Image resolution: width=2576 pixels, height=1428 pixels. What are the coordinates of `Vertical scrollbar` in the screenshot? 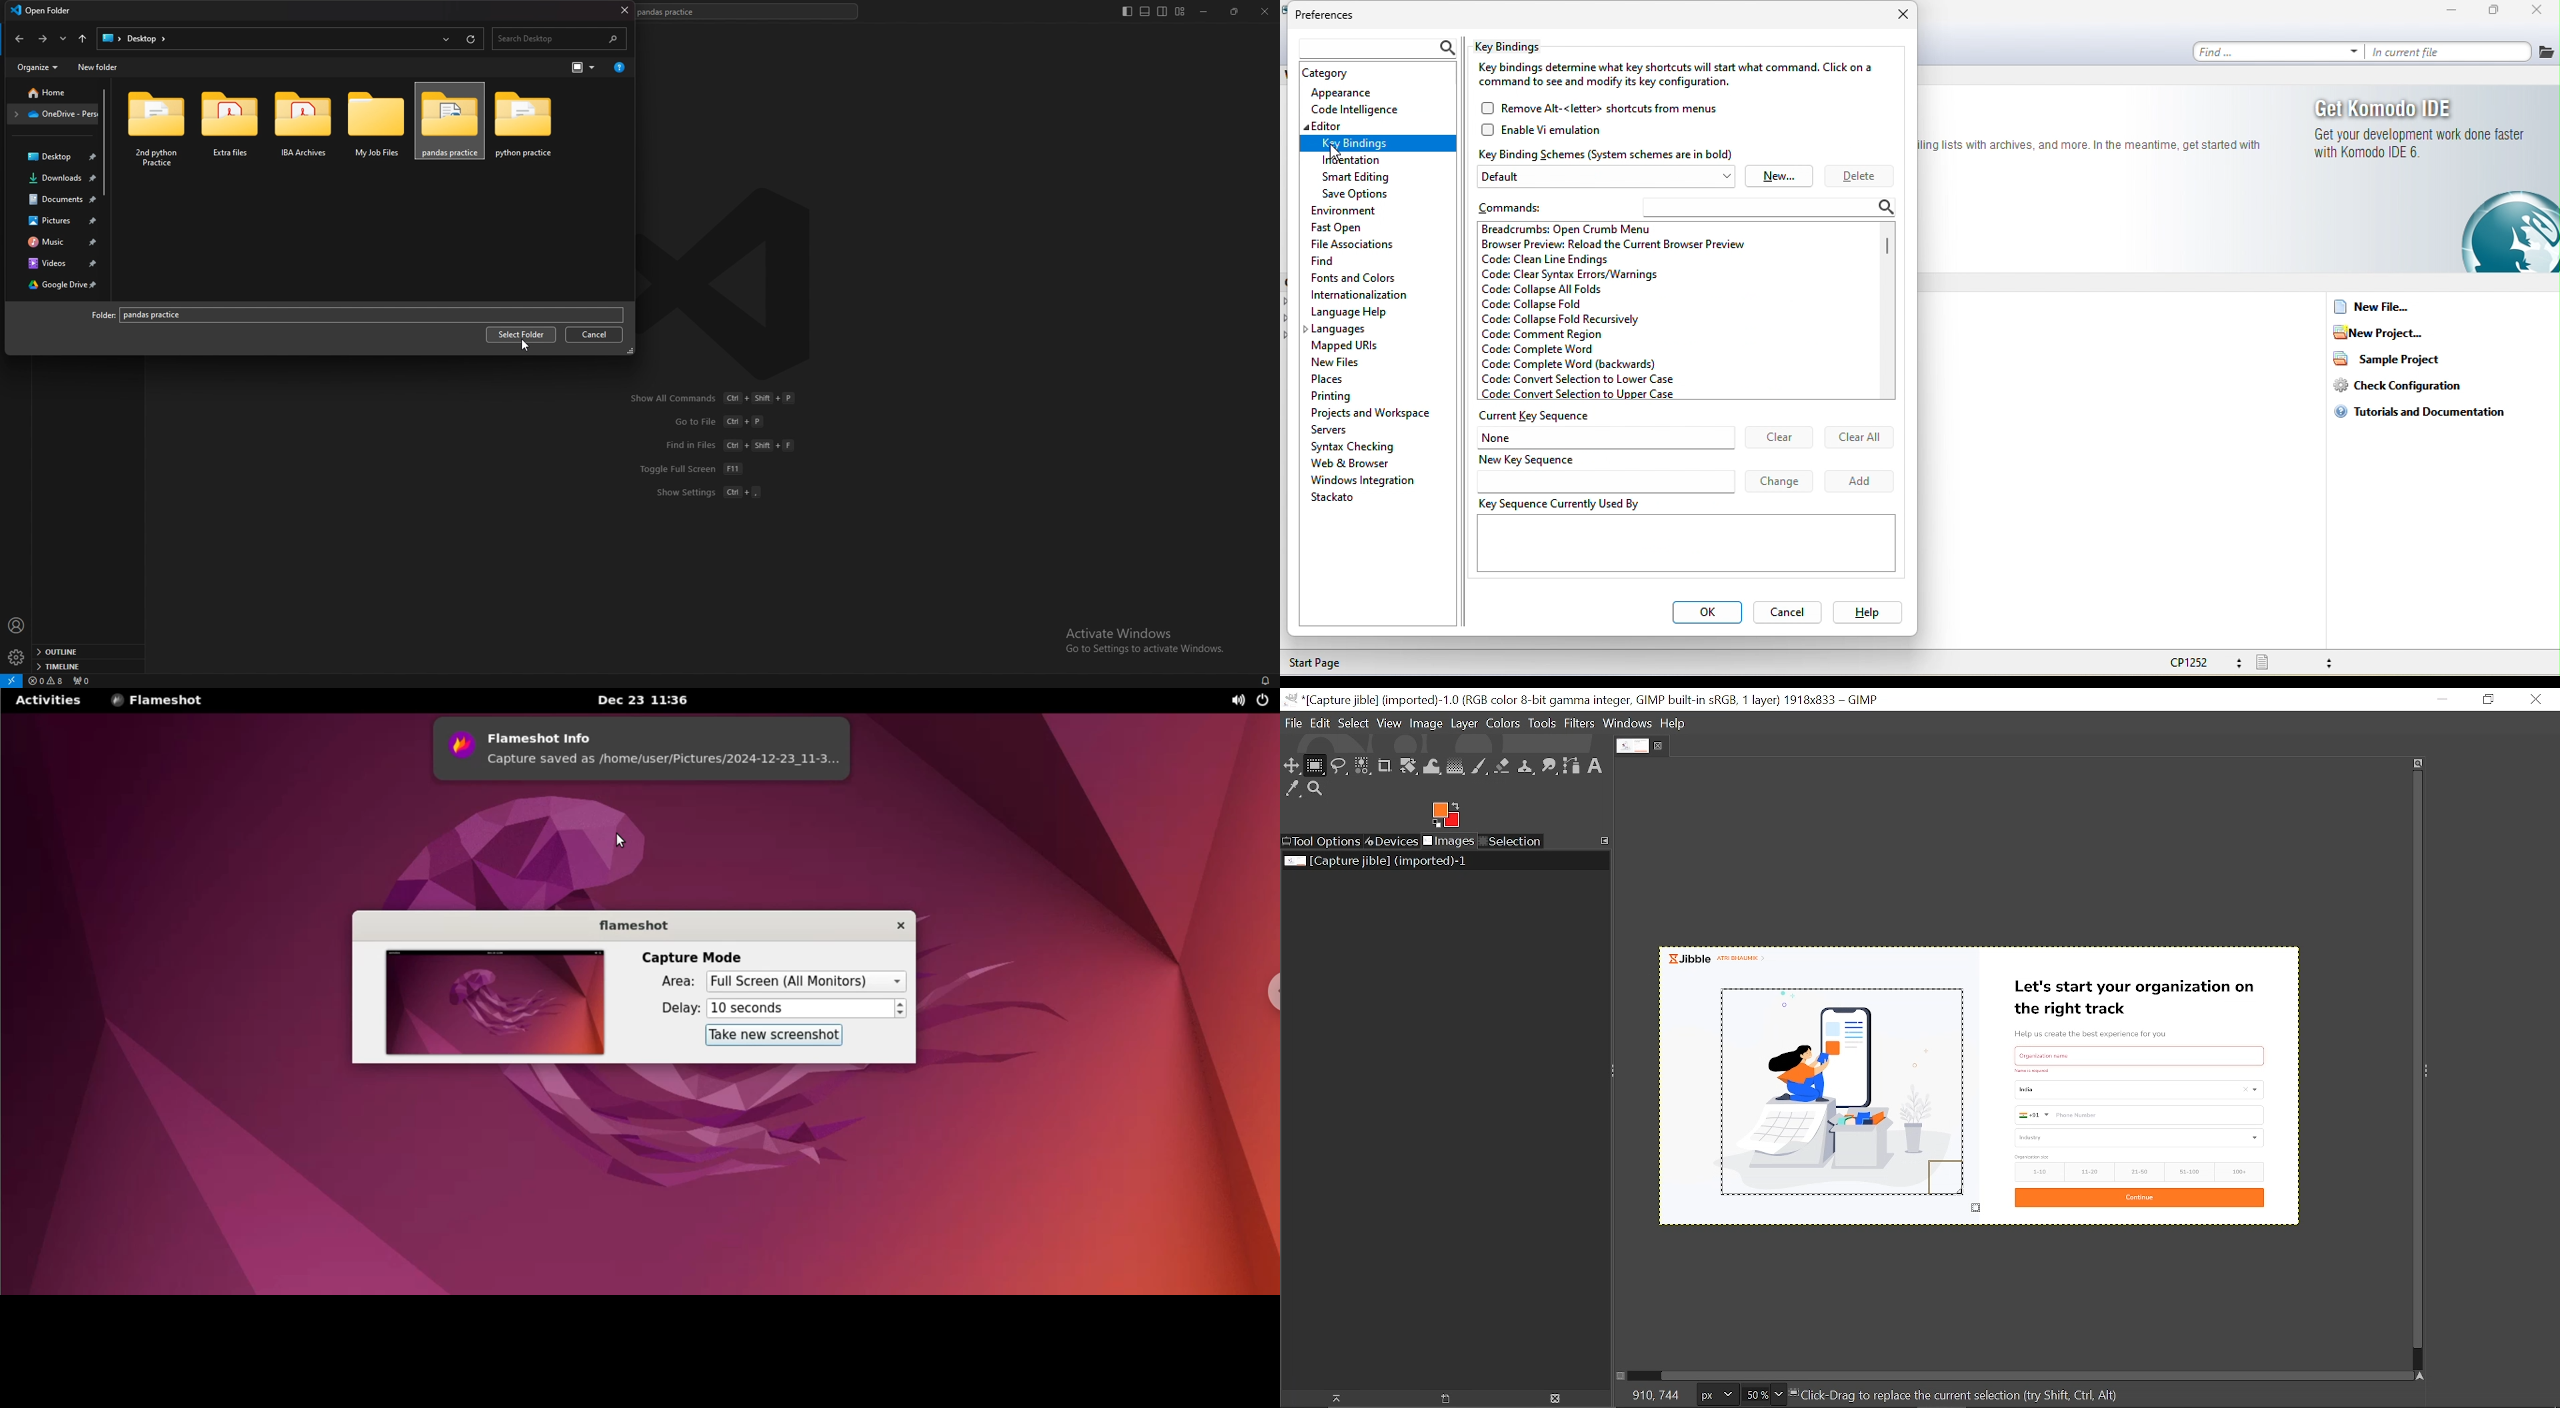 It's located at (2411, 1060).